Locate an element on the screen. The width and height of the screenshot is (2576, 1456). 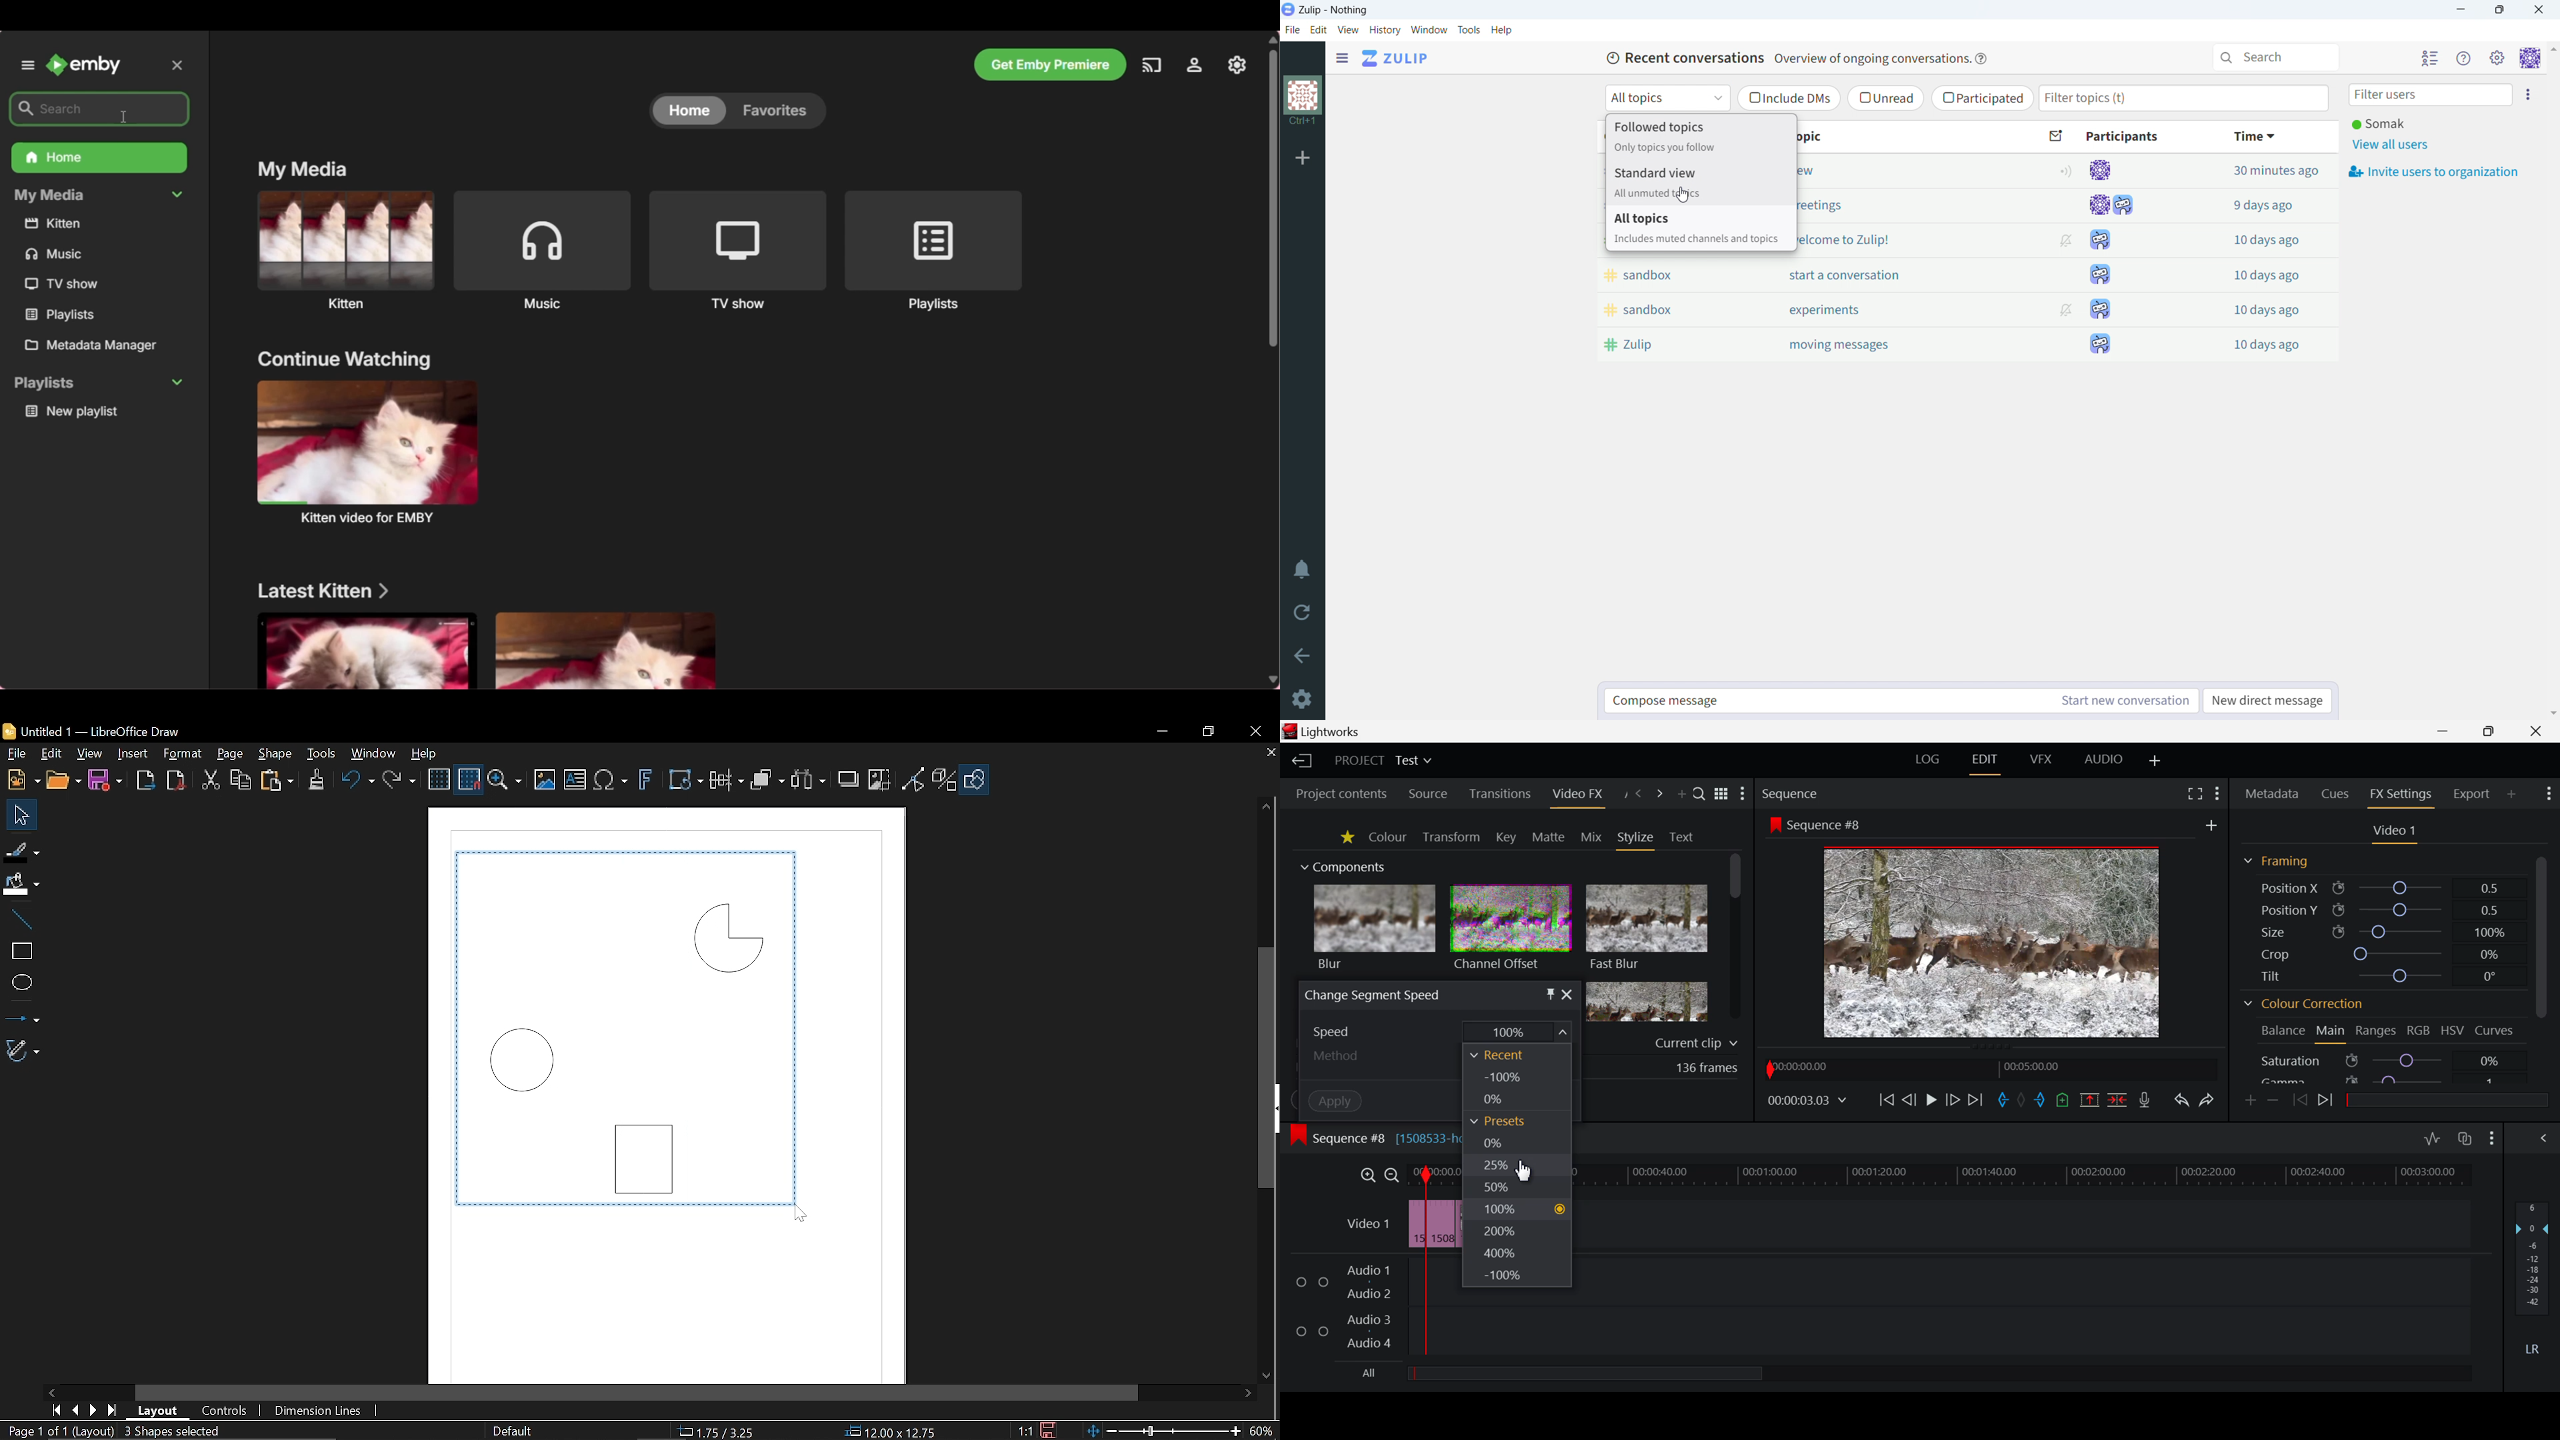
10 days ago is located at coordinates (2266, 310).